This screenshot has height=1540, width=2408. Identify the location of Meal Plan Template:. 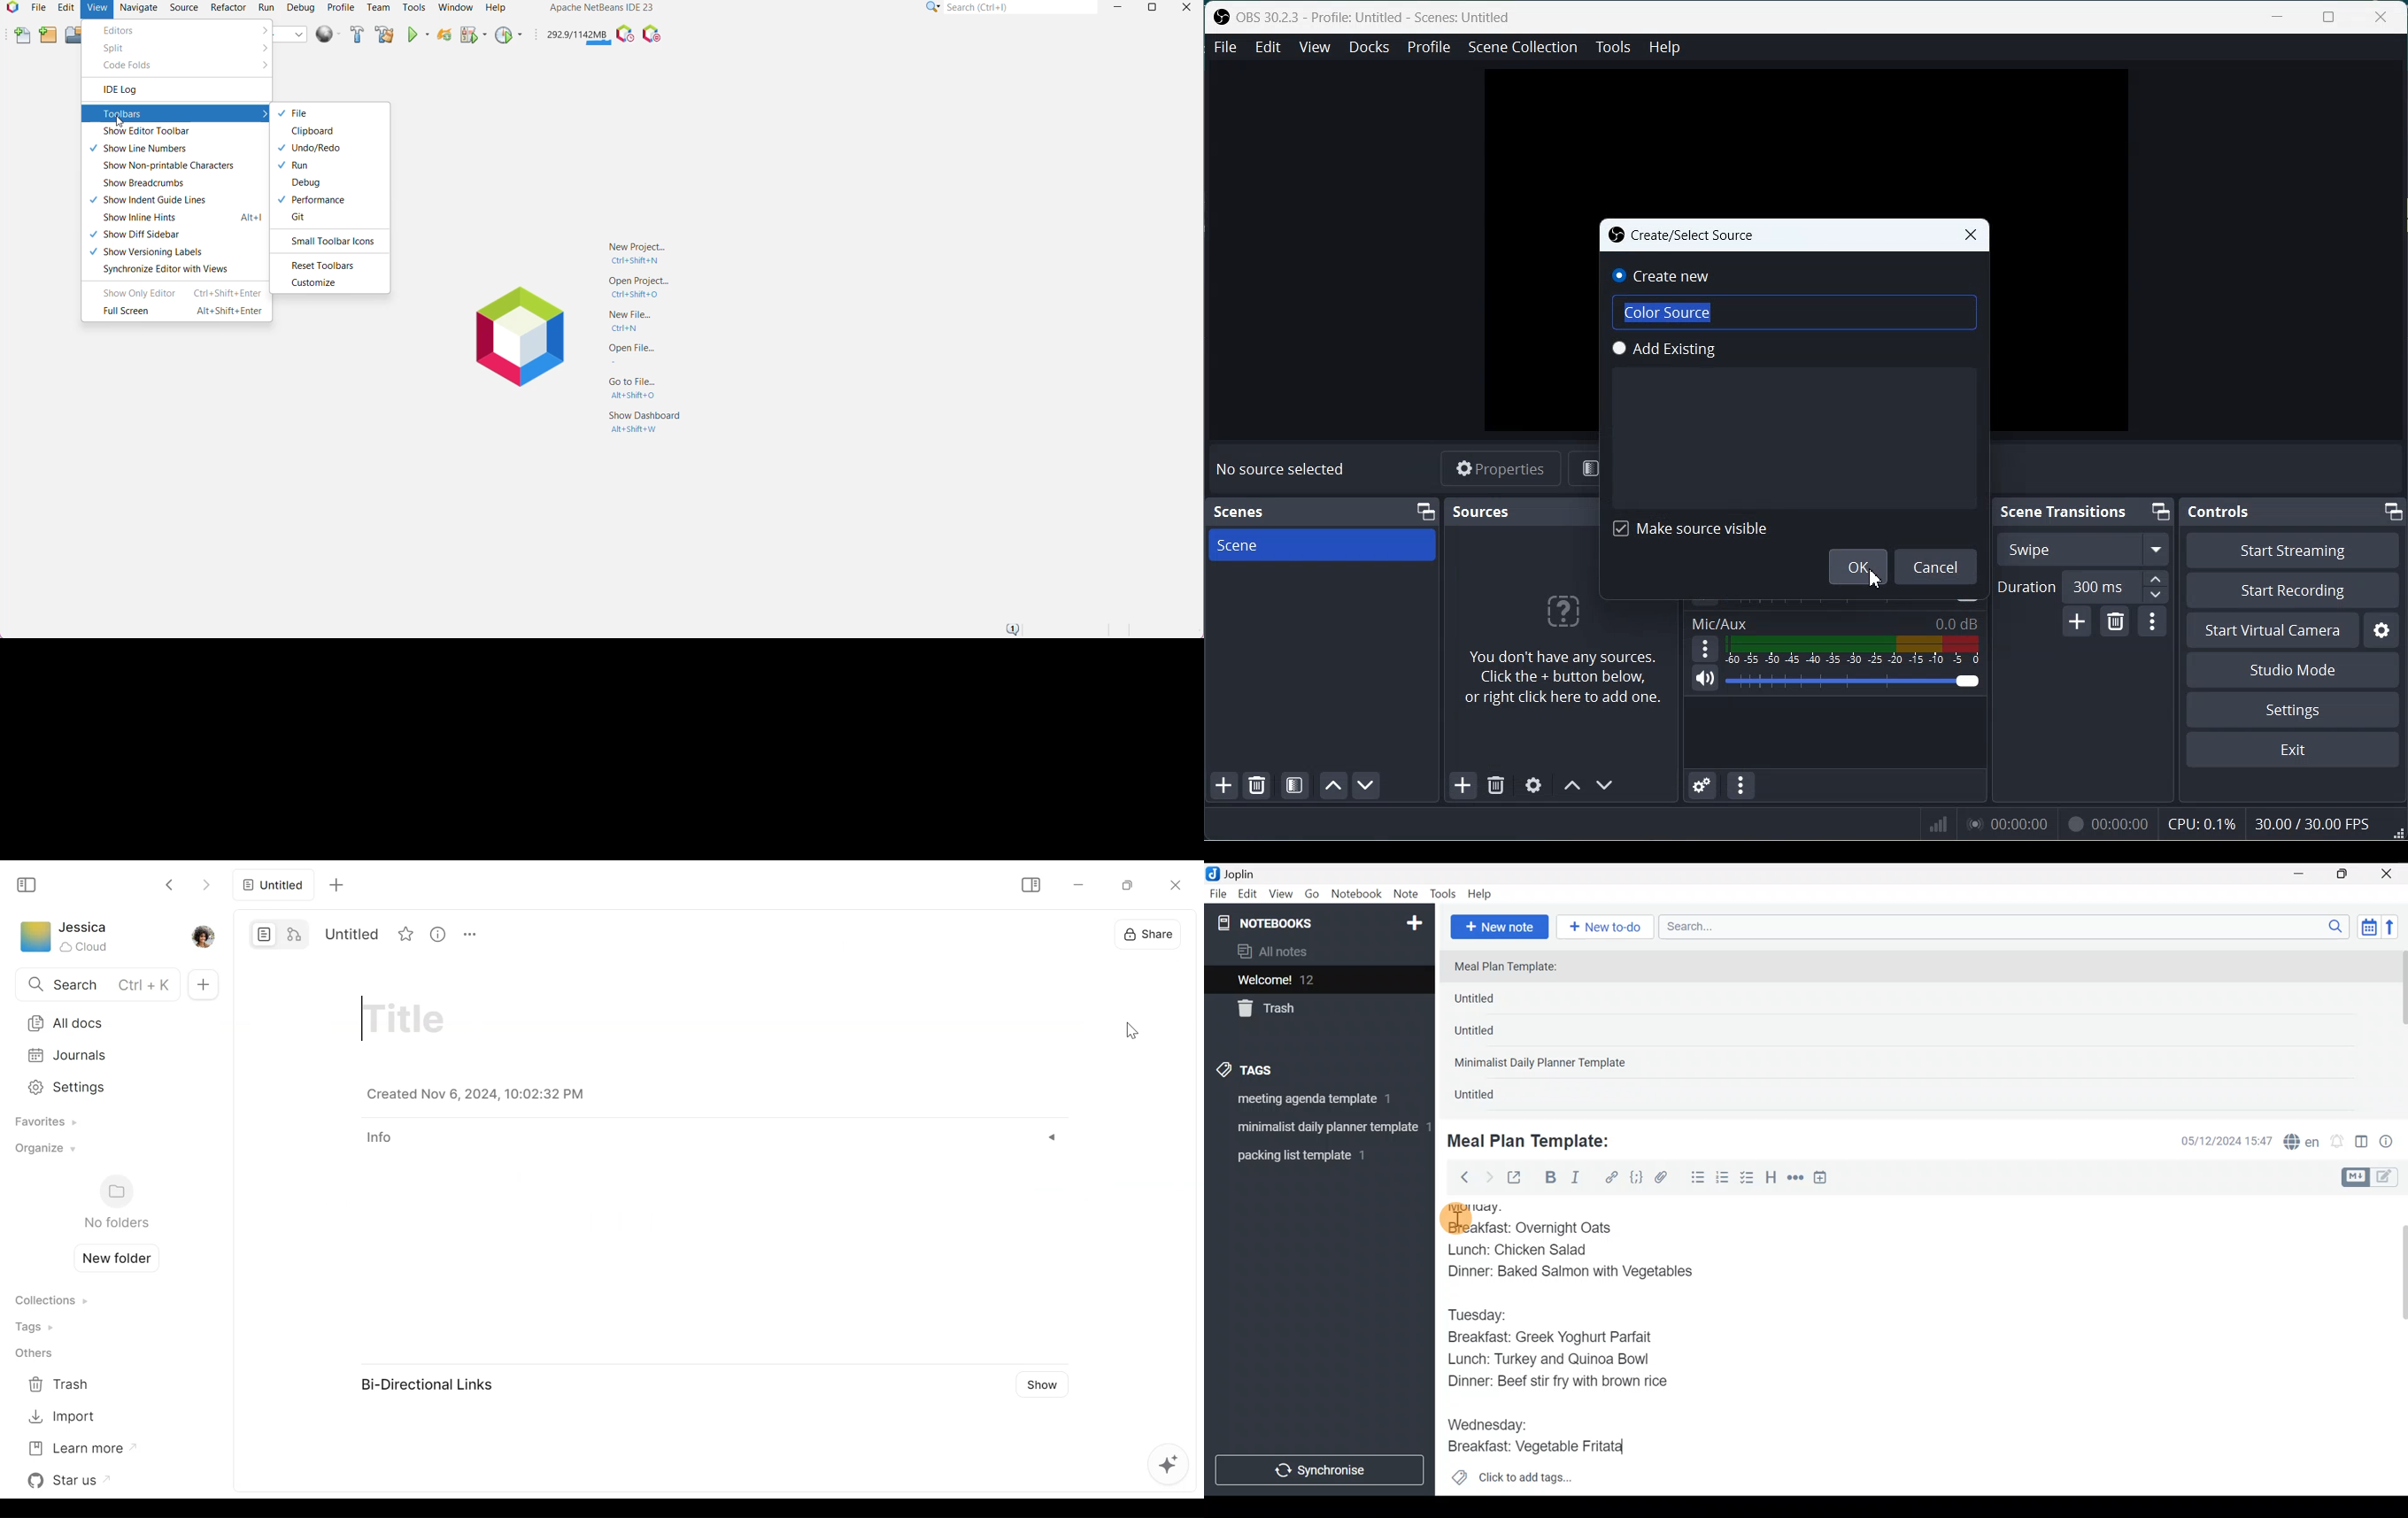
(1536, 1139).